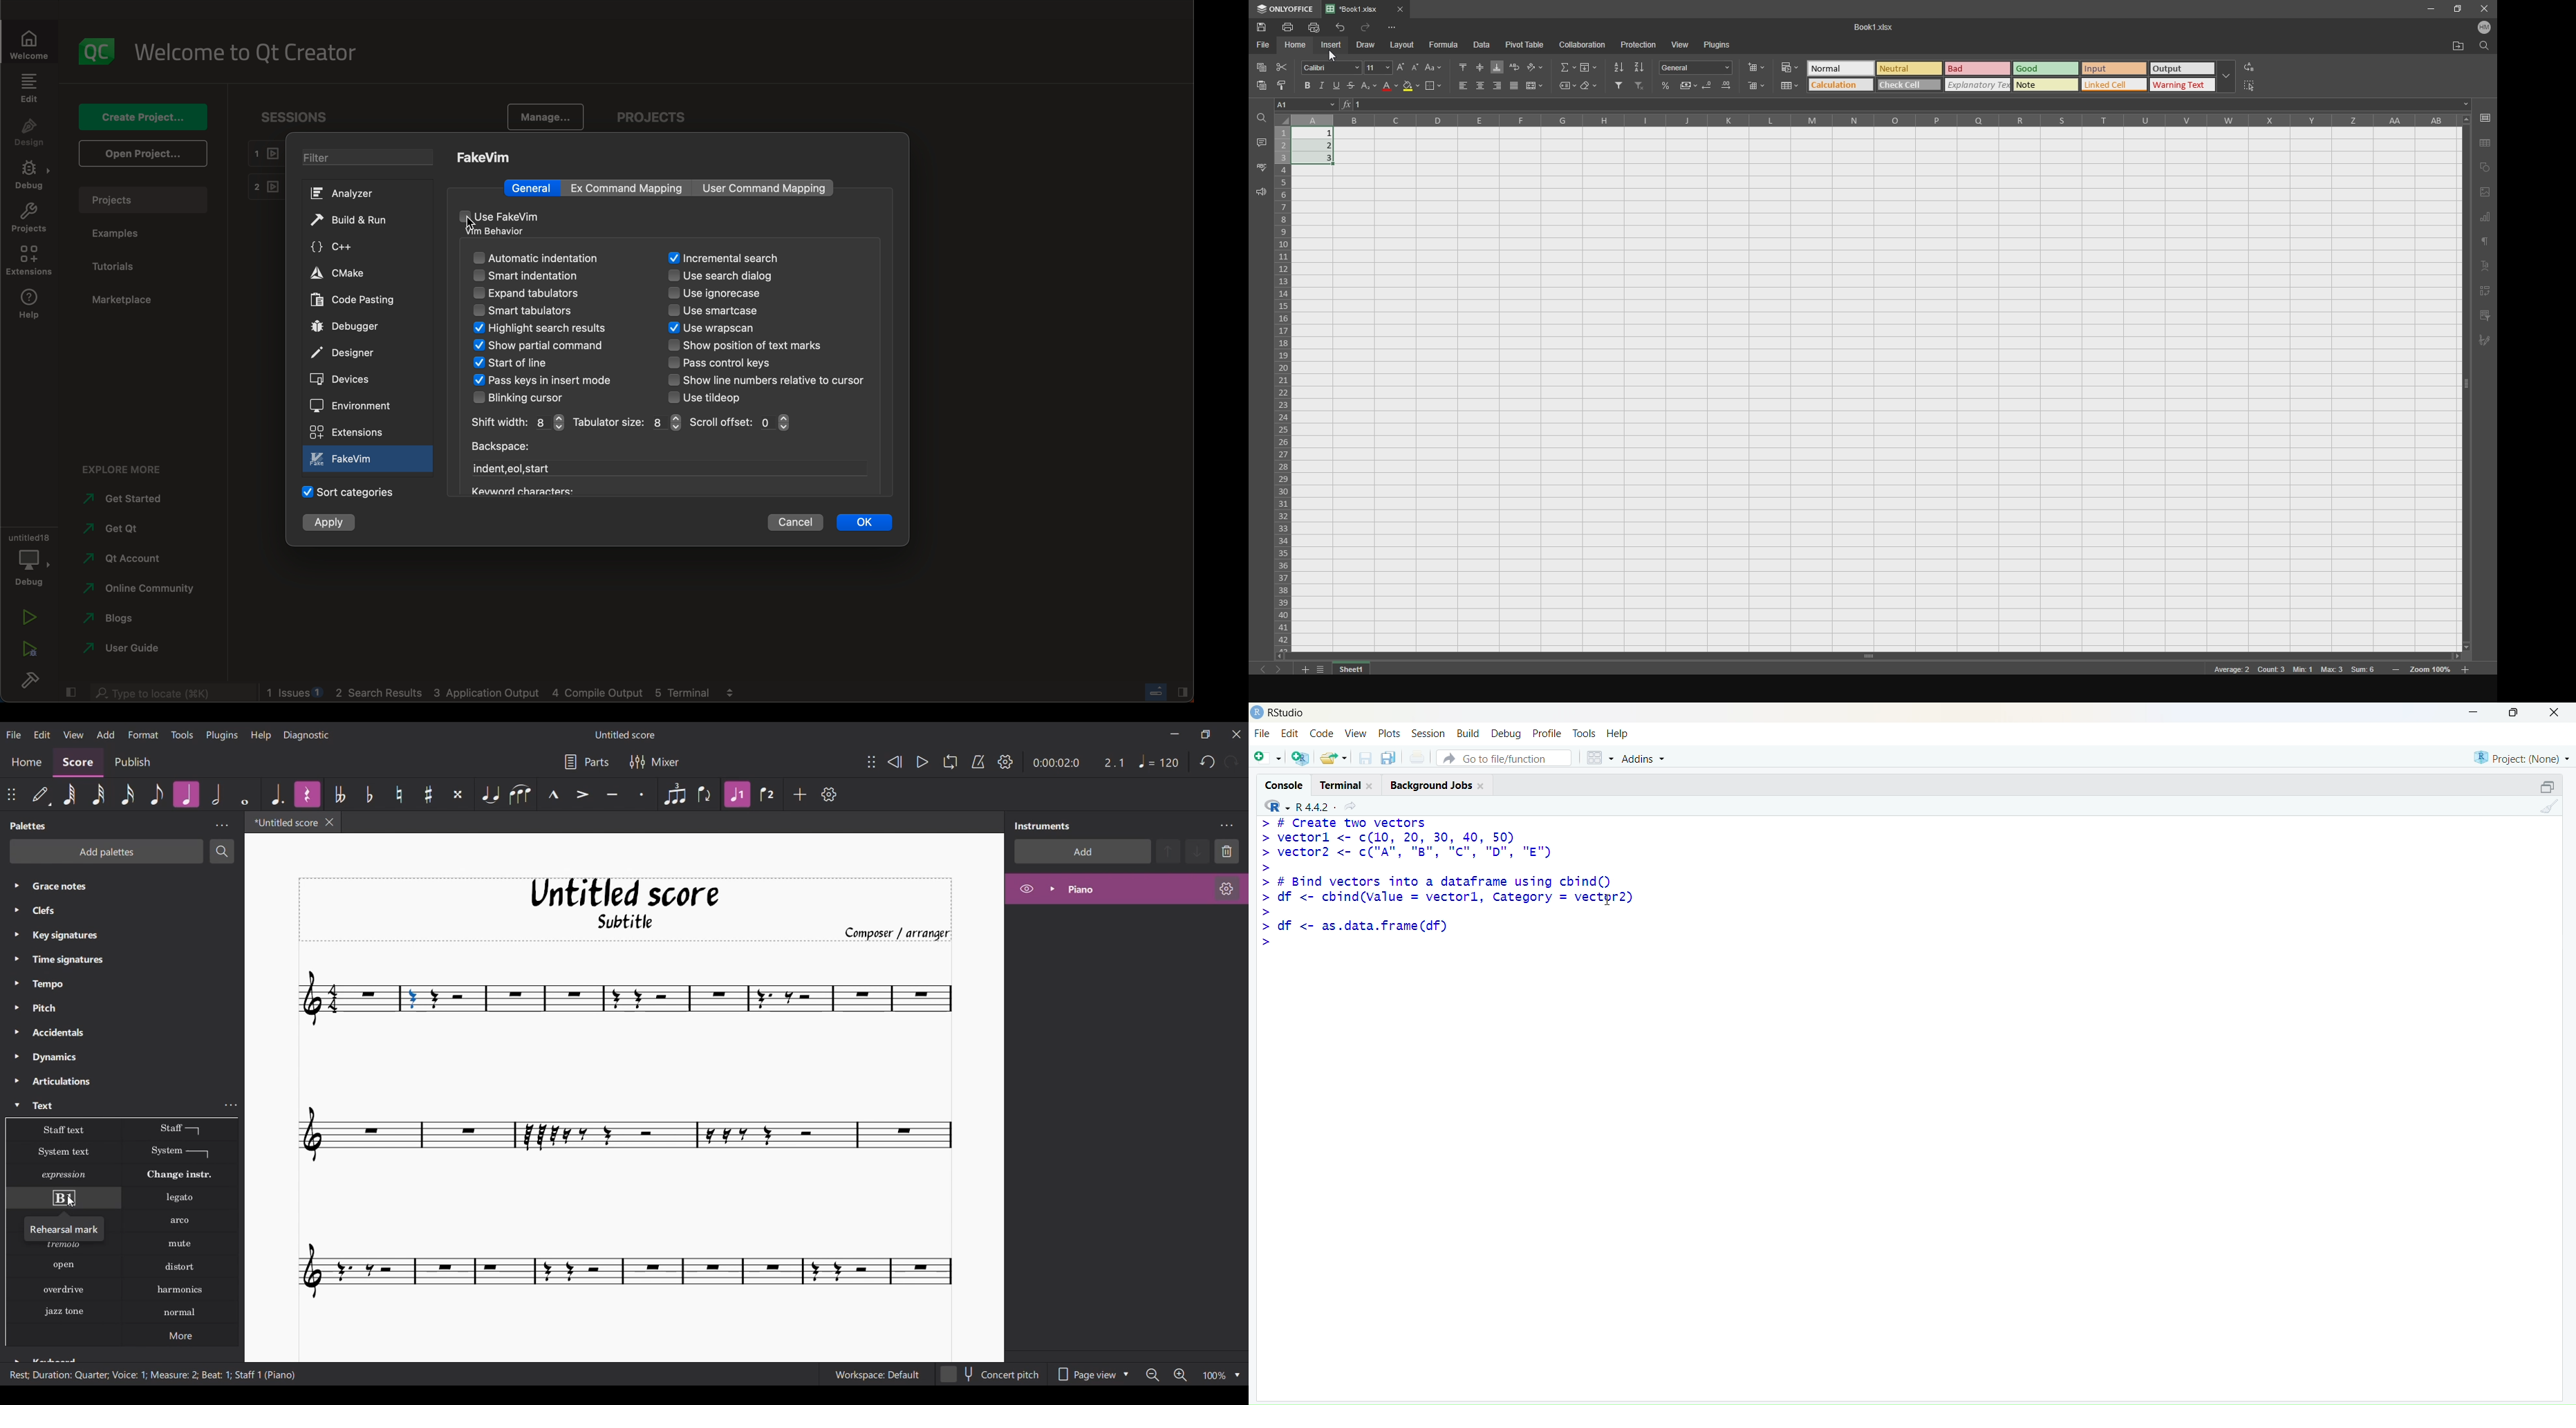 Image resolution: width=2576 pixels, height=1428 pixels. Describe the element at coordinates (354, 194) in the screenshot. I see `analyzer` at that location.